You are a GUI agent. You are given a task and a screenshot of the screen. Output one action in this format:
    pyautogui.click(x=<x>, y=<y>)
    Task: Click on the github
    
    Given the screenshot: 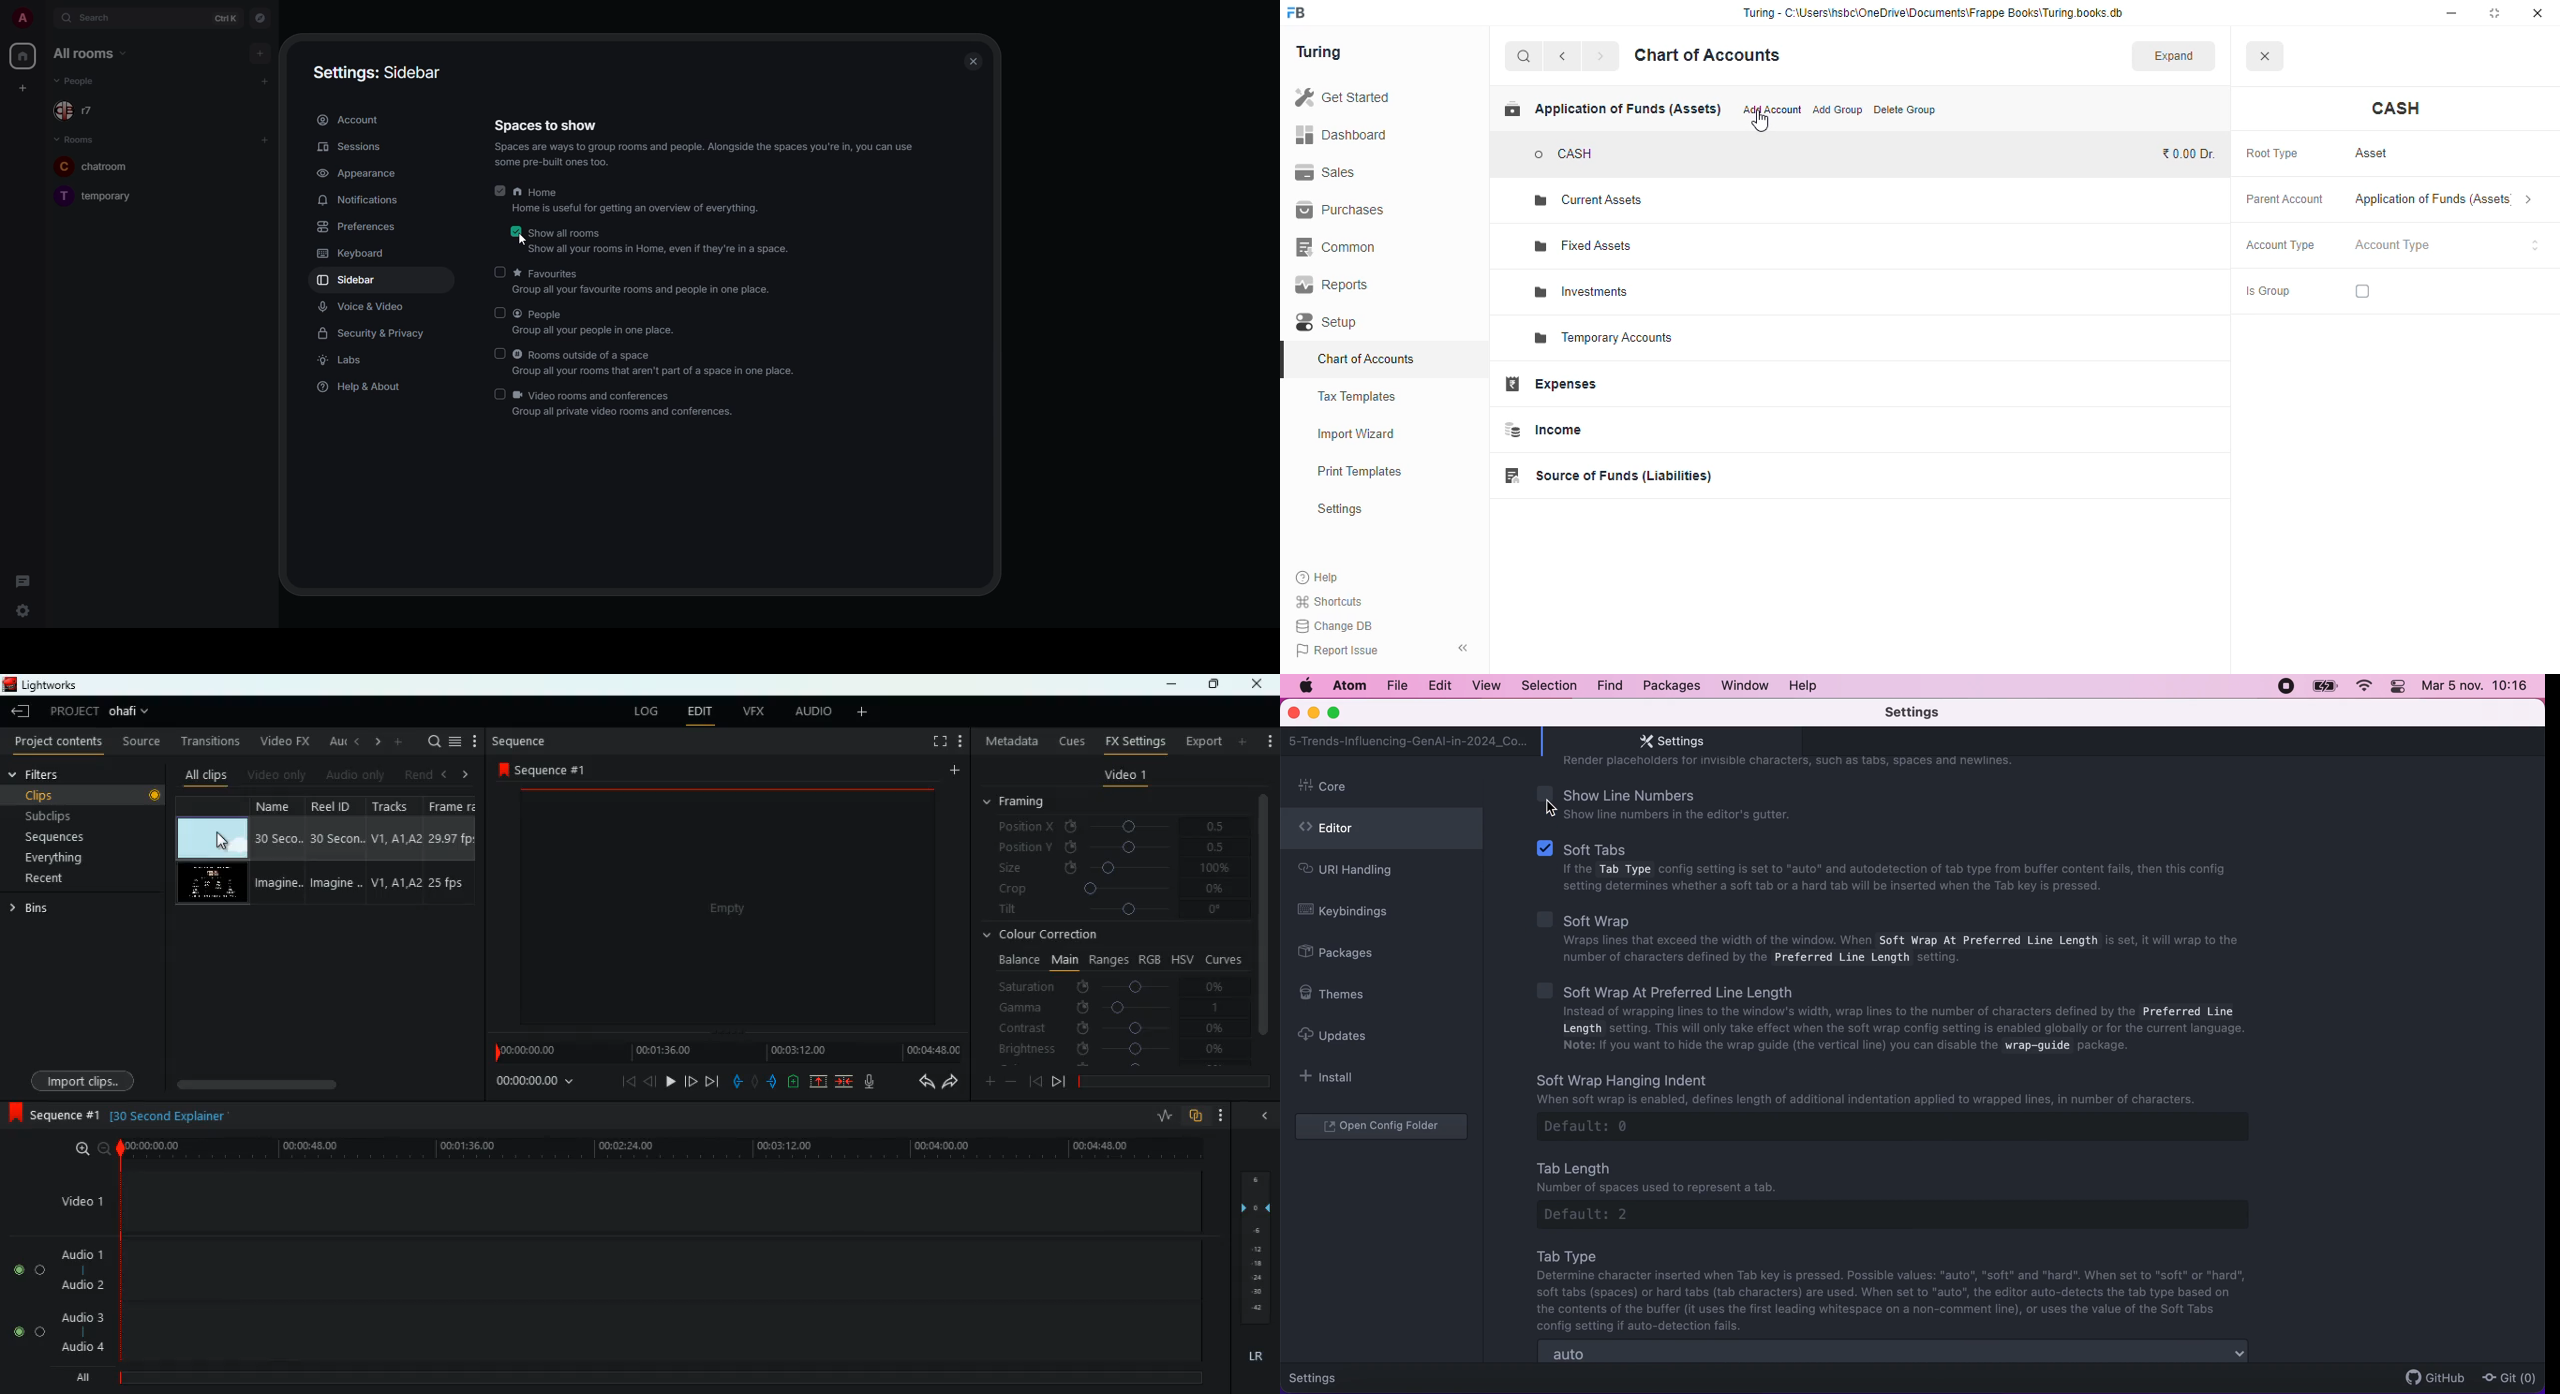 What is the action you would take?
    pyautogui.click(x=2431, y=1377)
    